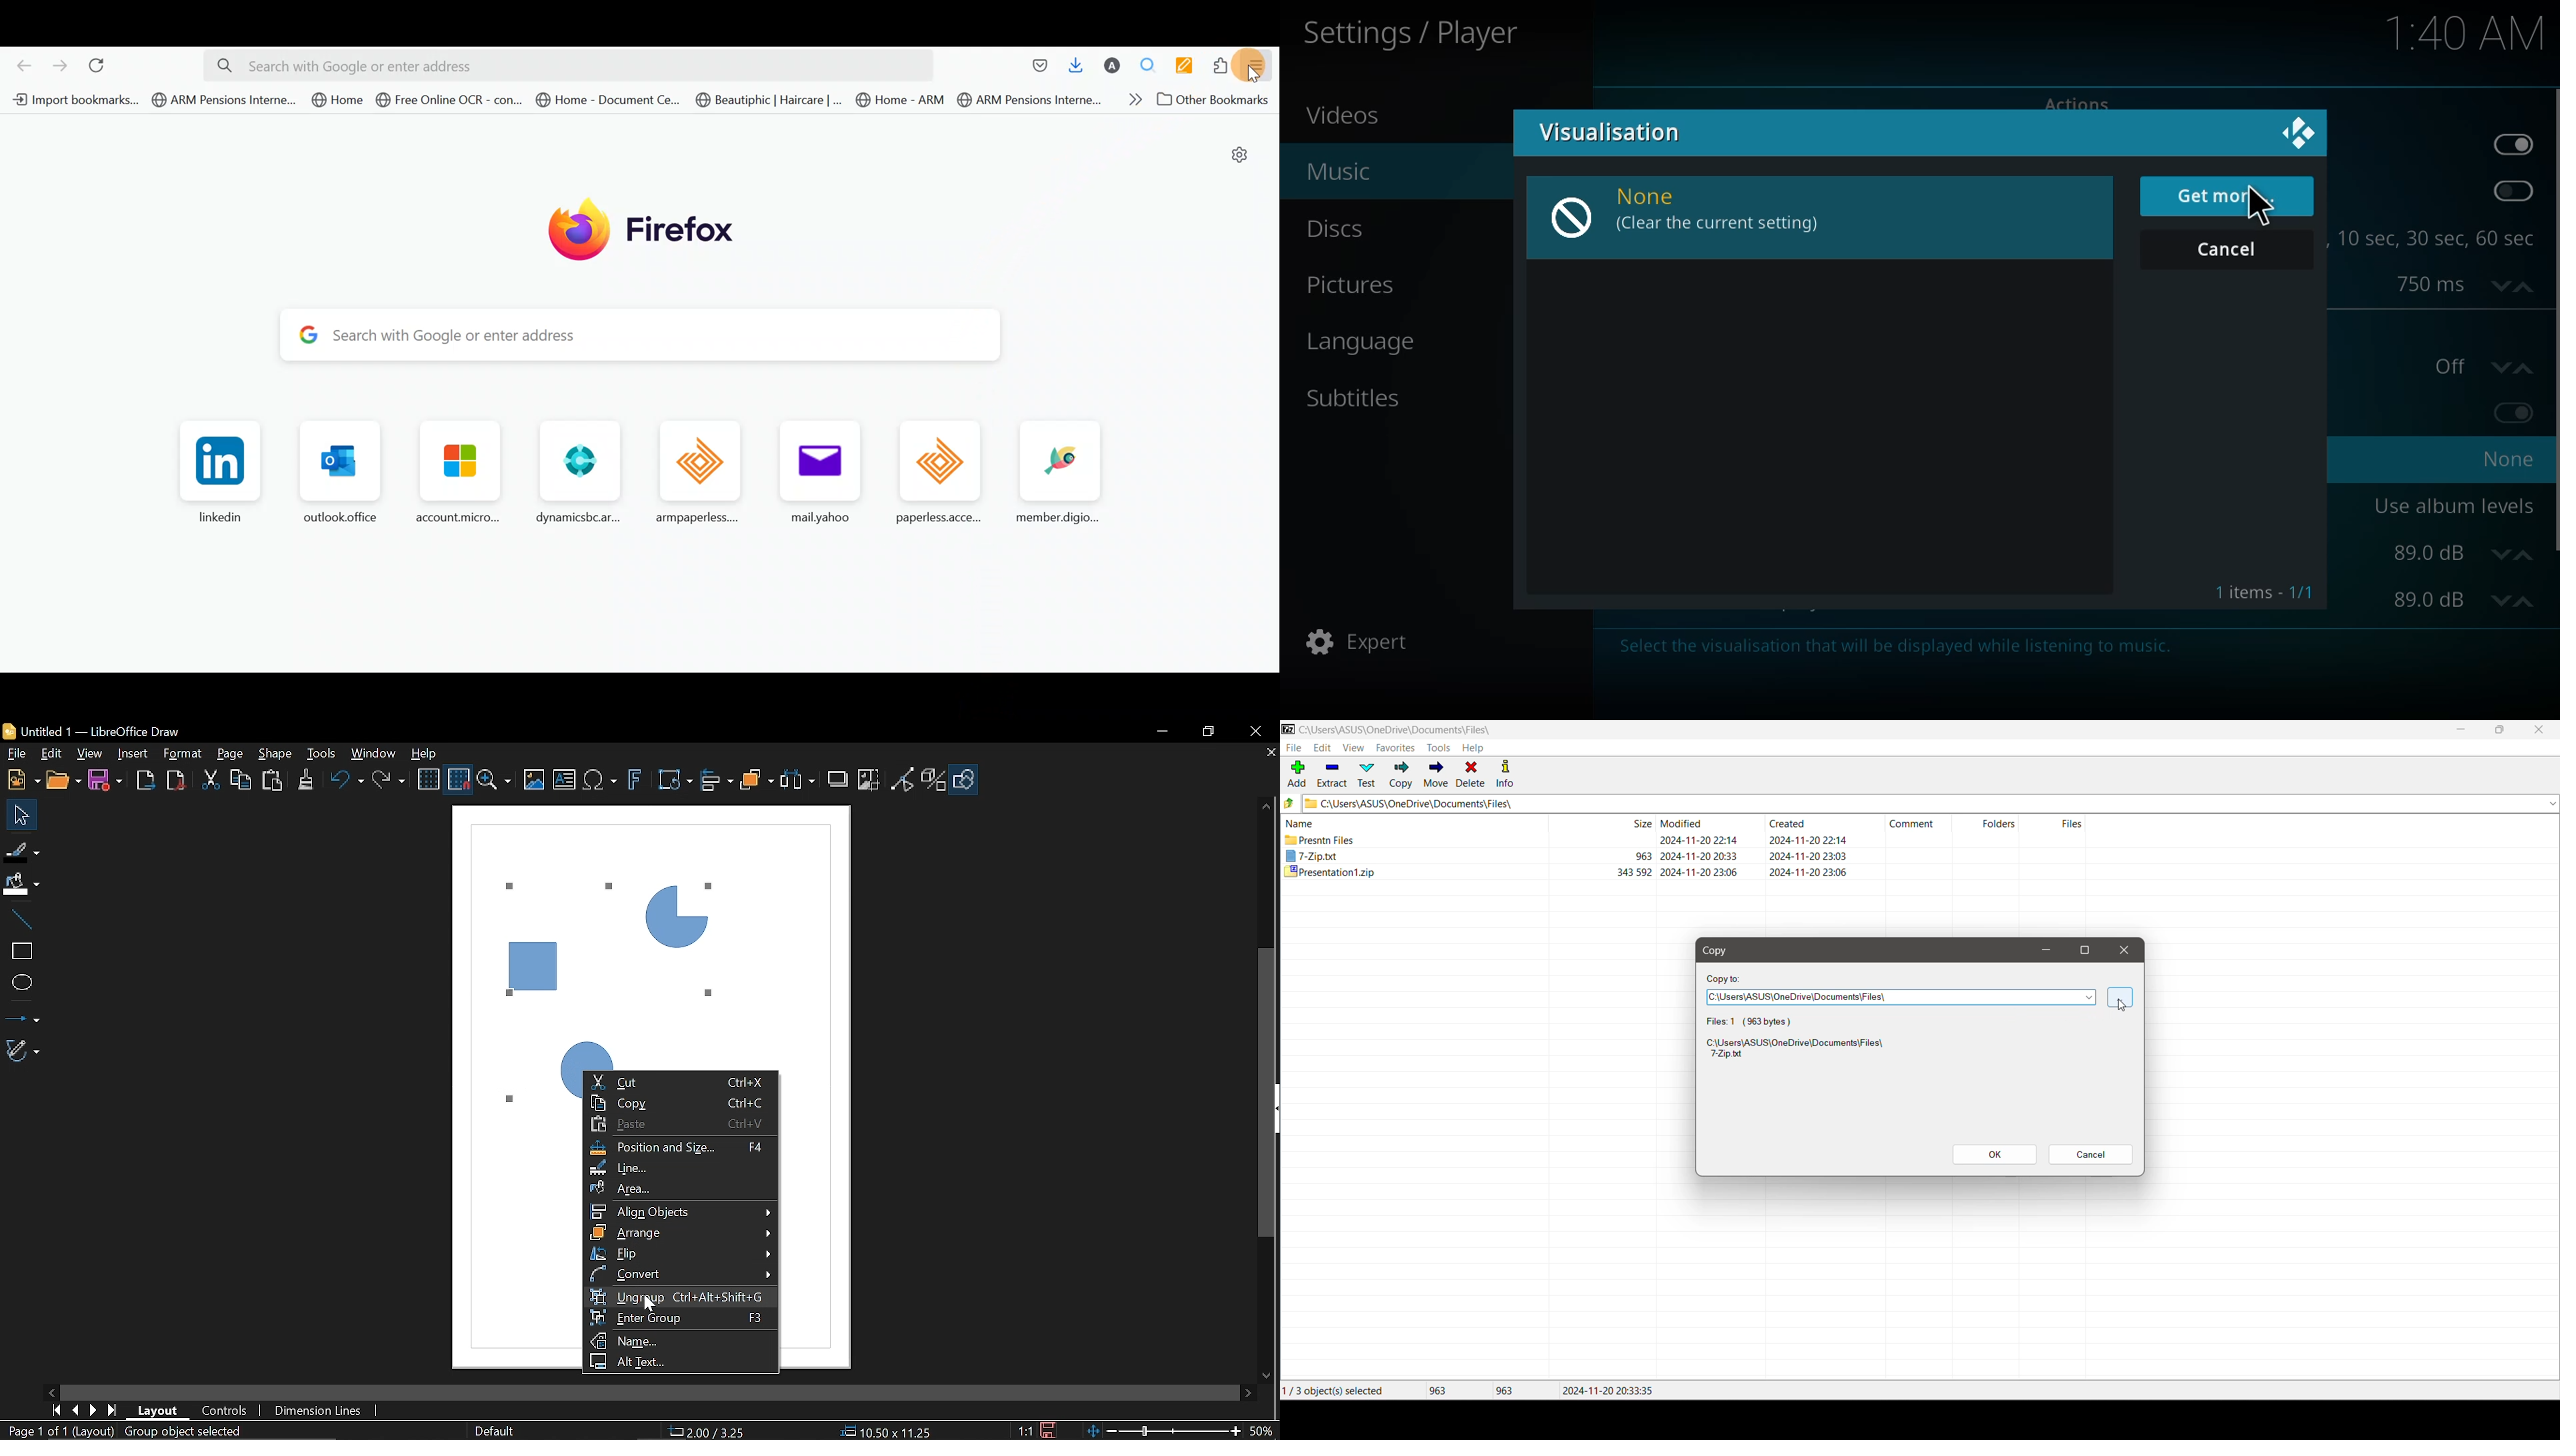 This screenshot has height=1456, width=2576. What do you see at coordinates (1337, 228) in the screenshot?
I see `discs` at bounding box center [1337, 228].